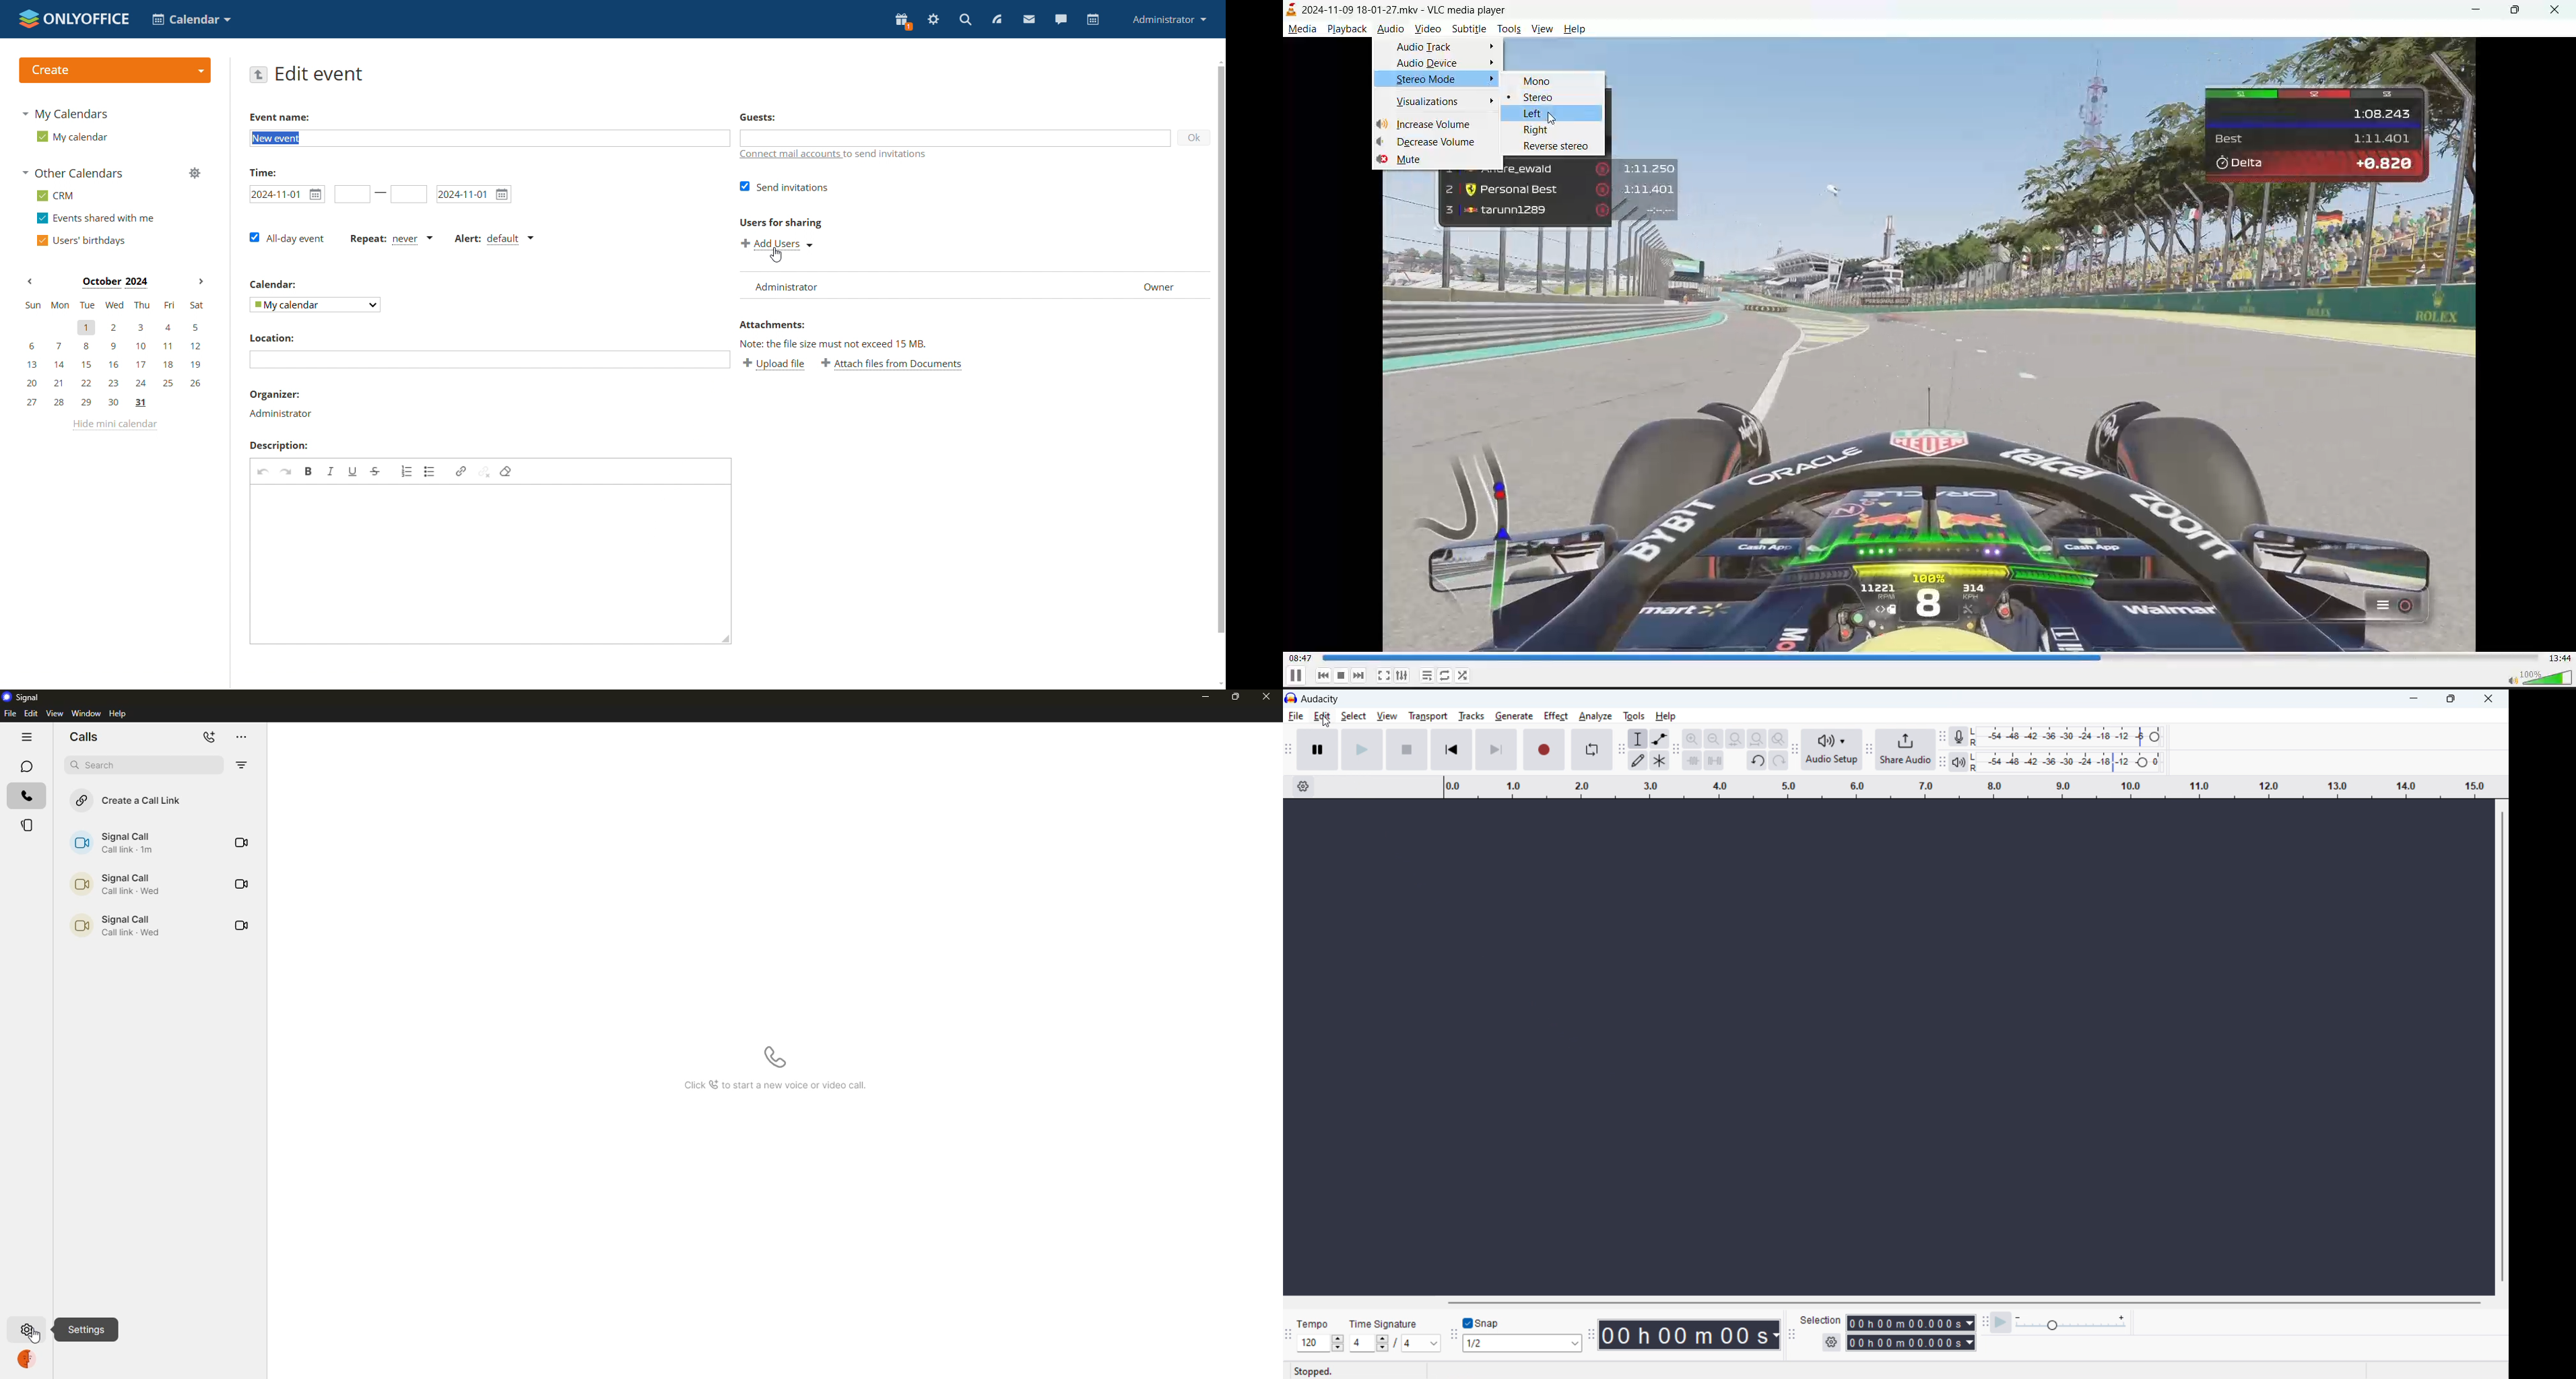 This screenshot has width=2576, height=1400. Describe the element at coordinates (29, 825) in the screenshot. I see `stories` at that location.